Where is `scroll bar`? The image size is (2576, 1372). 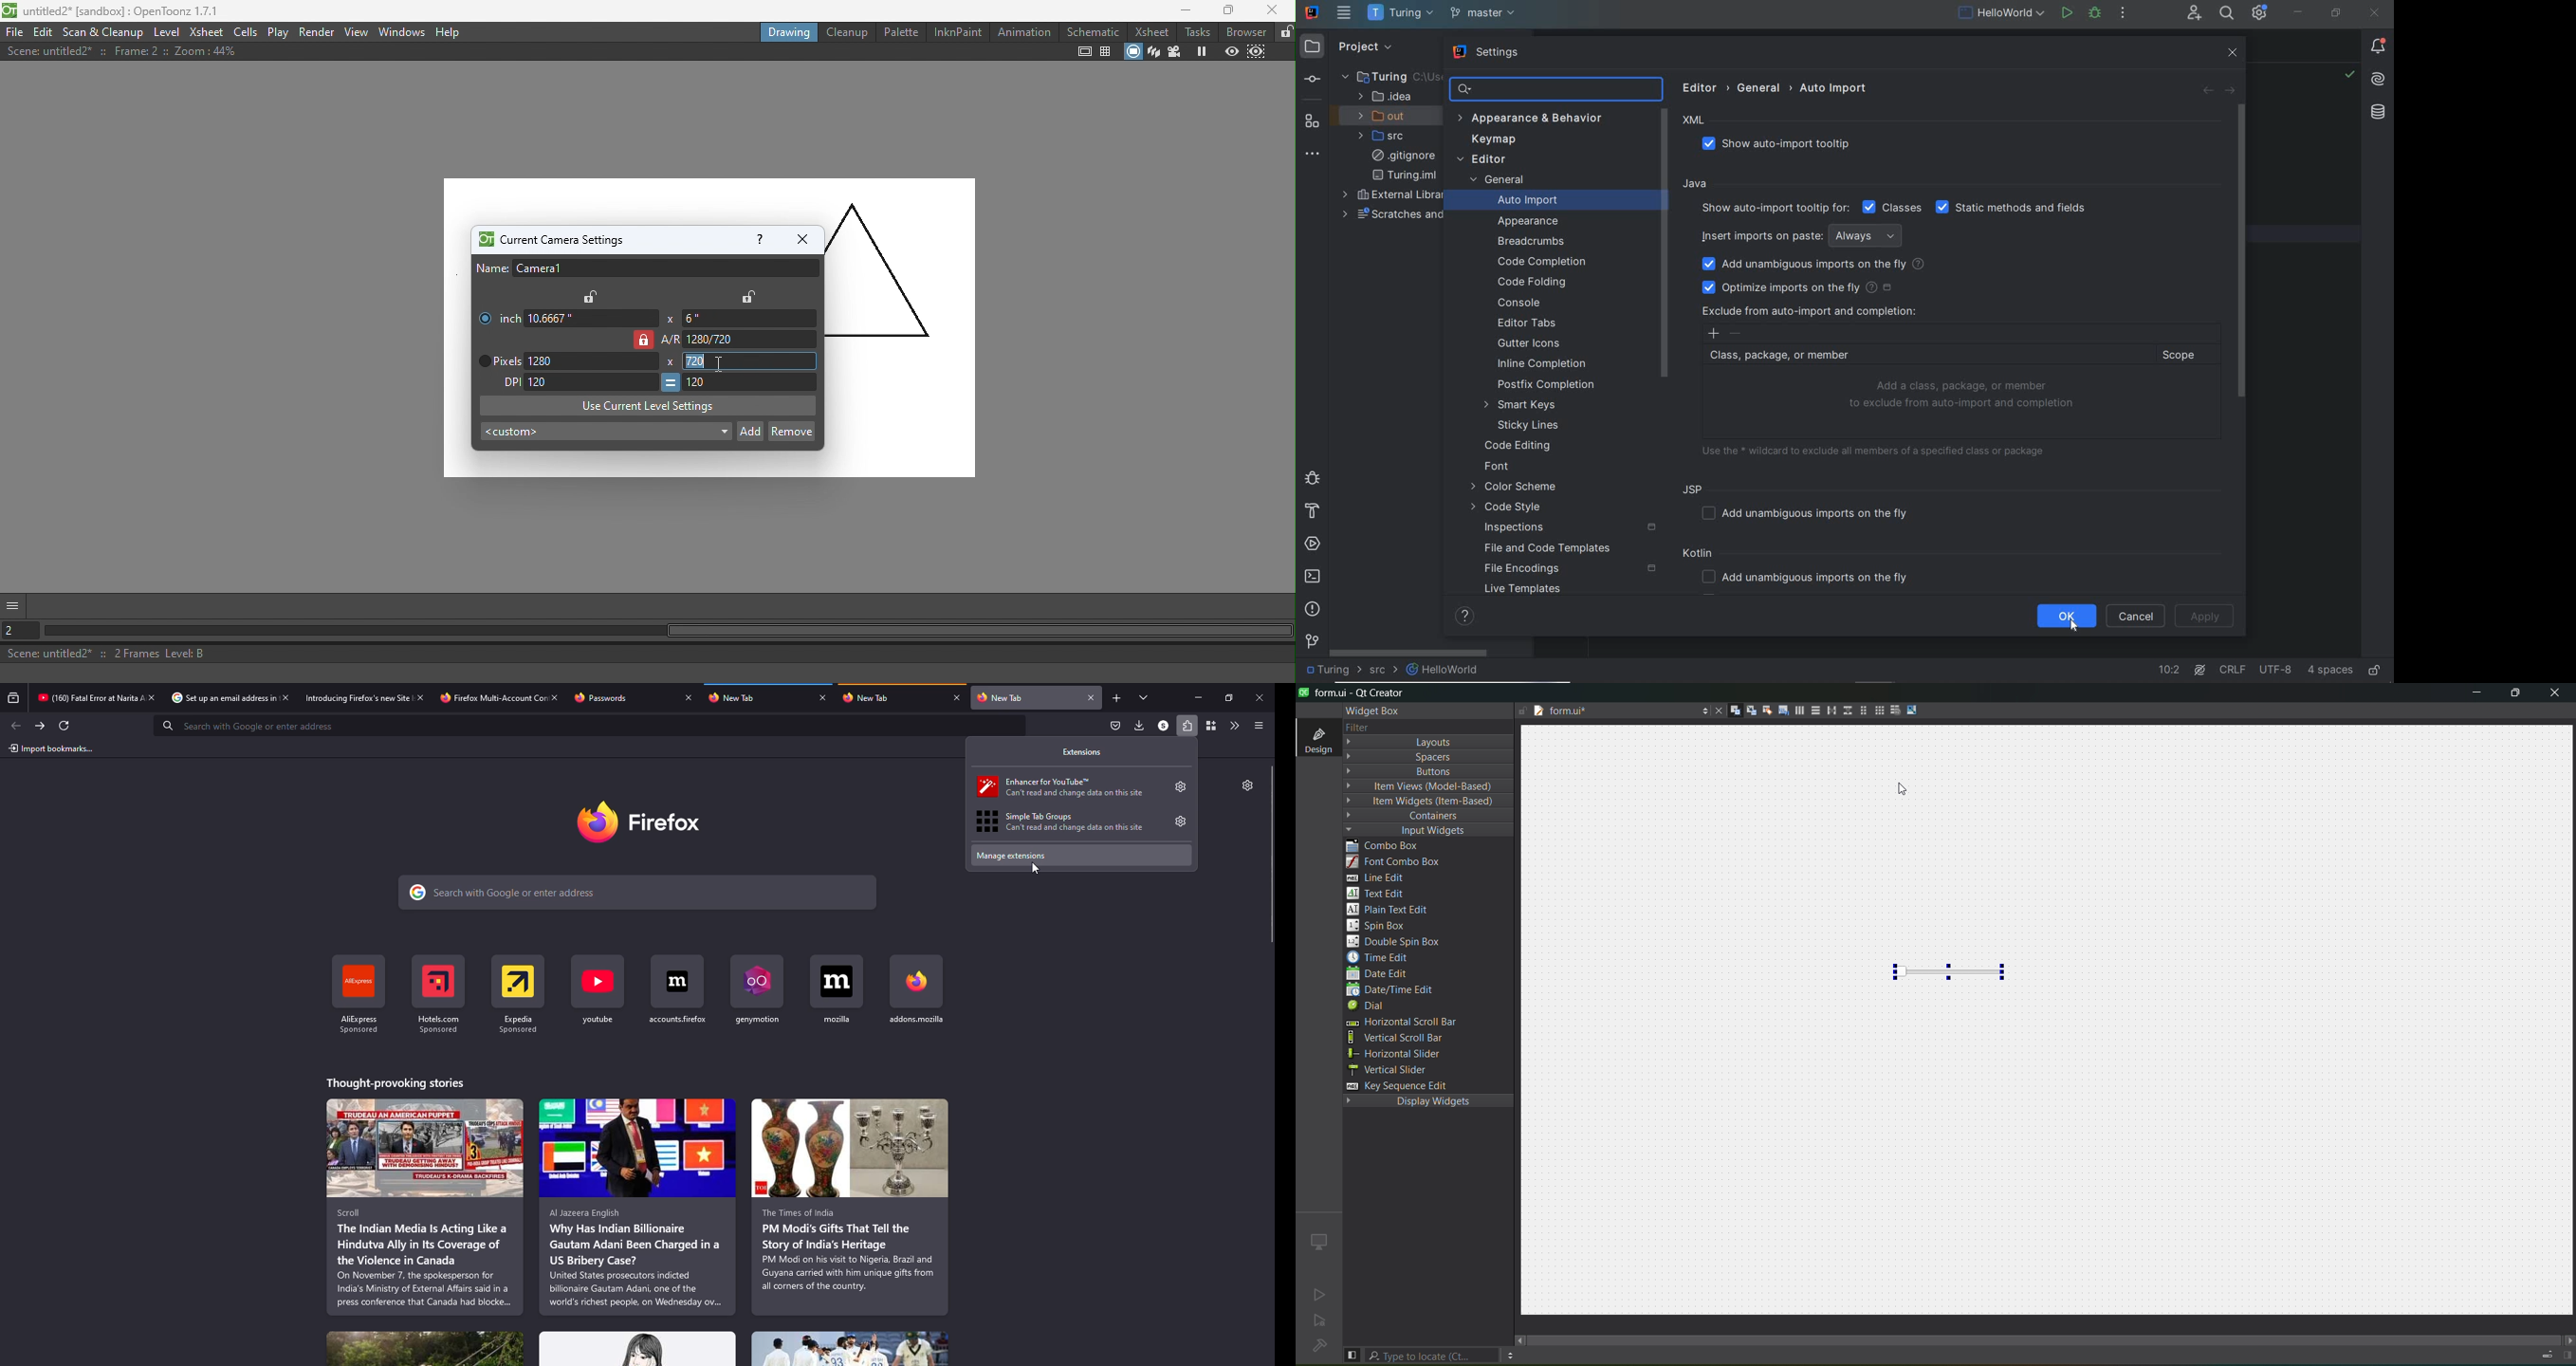 scroll bar is located at coordinates (2051, 1339).